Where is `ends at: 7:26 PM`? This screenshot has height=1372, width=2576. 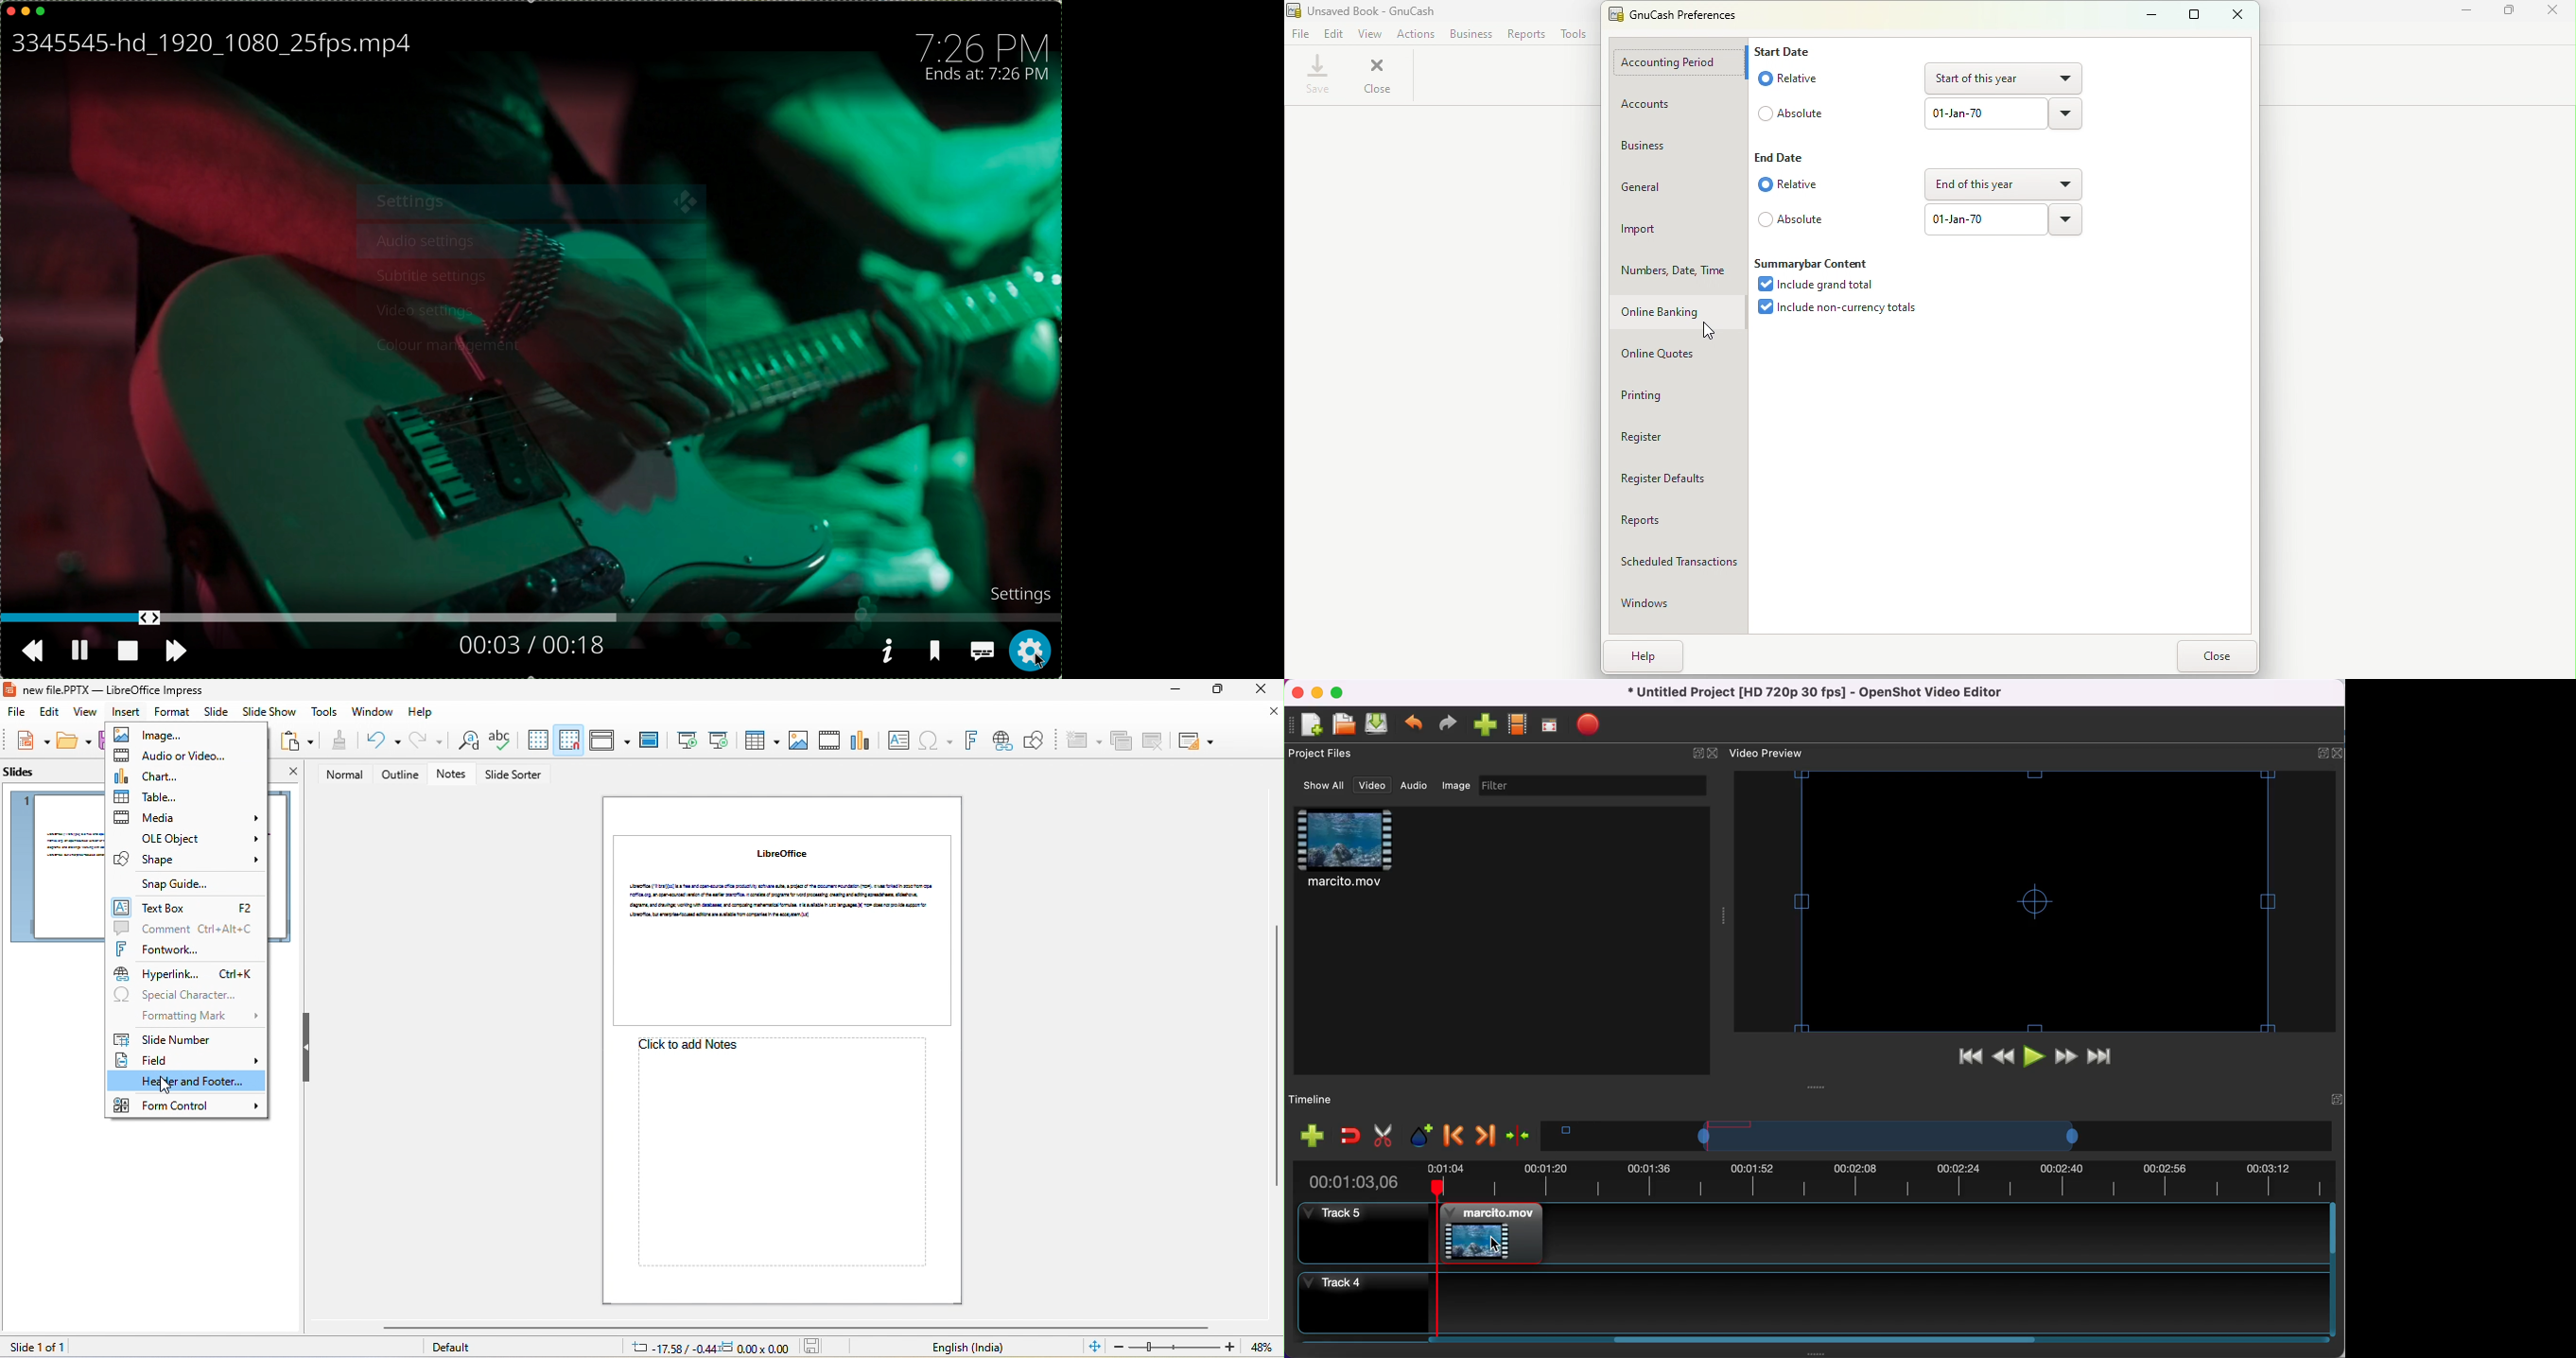 ends at: 7:26 PM is located at coordinates (992, 76).